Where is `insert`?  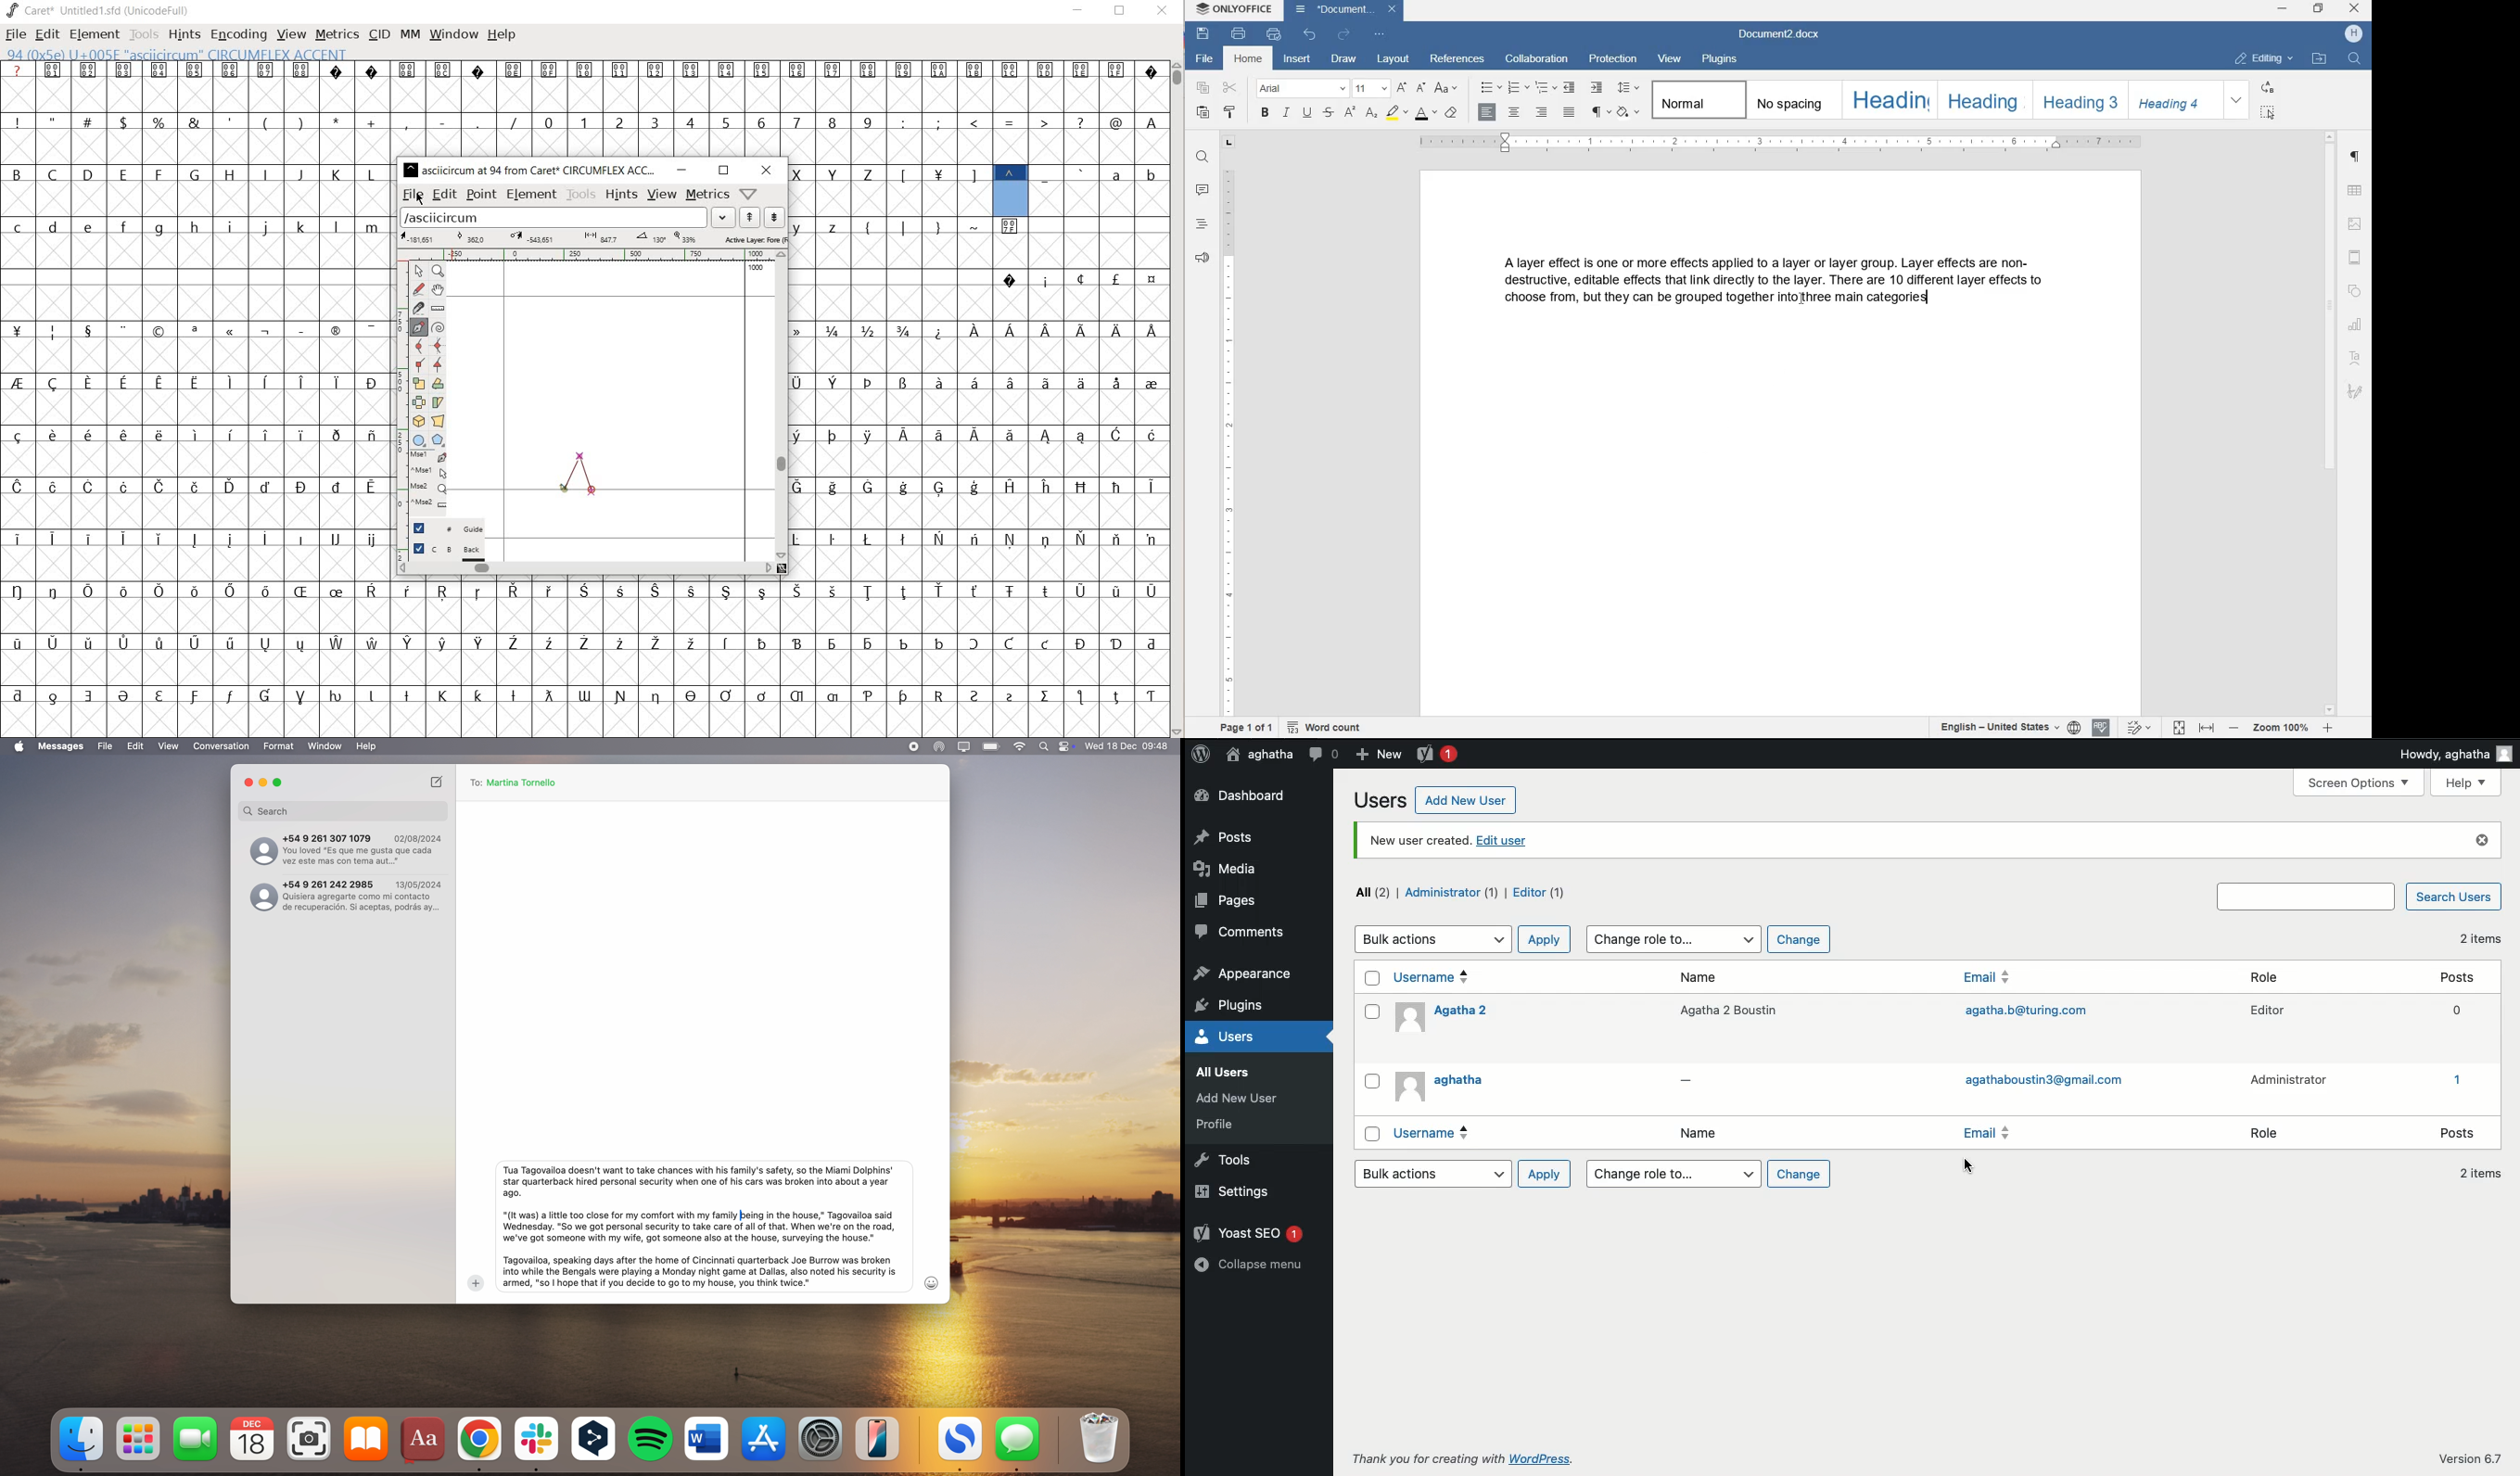
insert is located at coordinates (1299, 61).